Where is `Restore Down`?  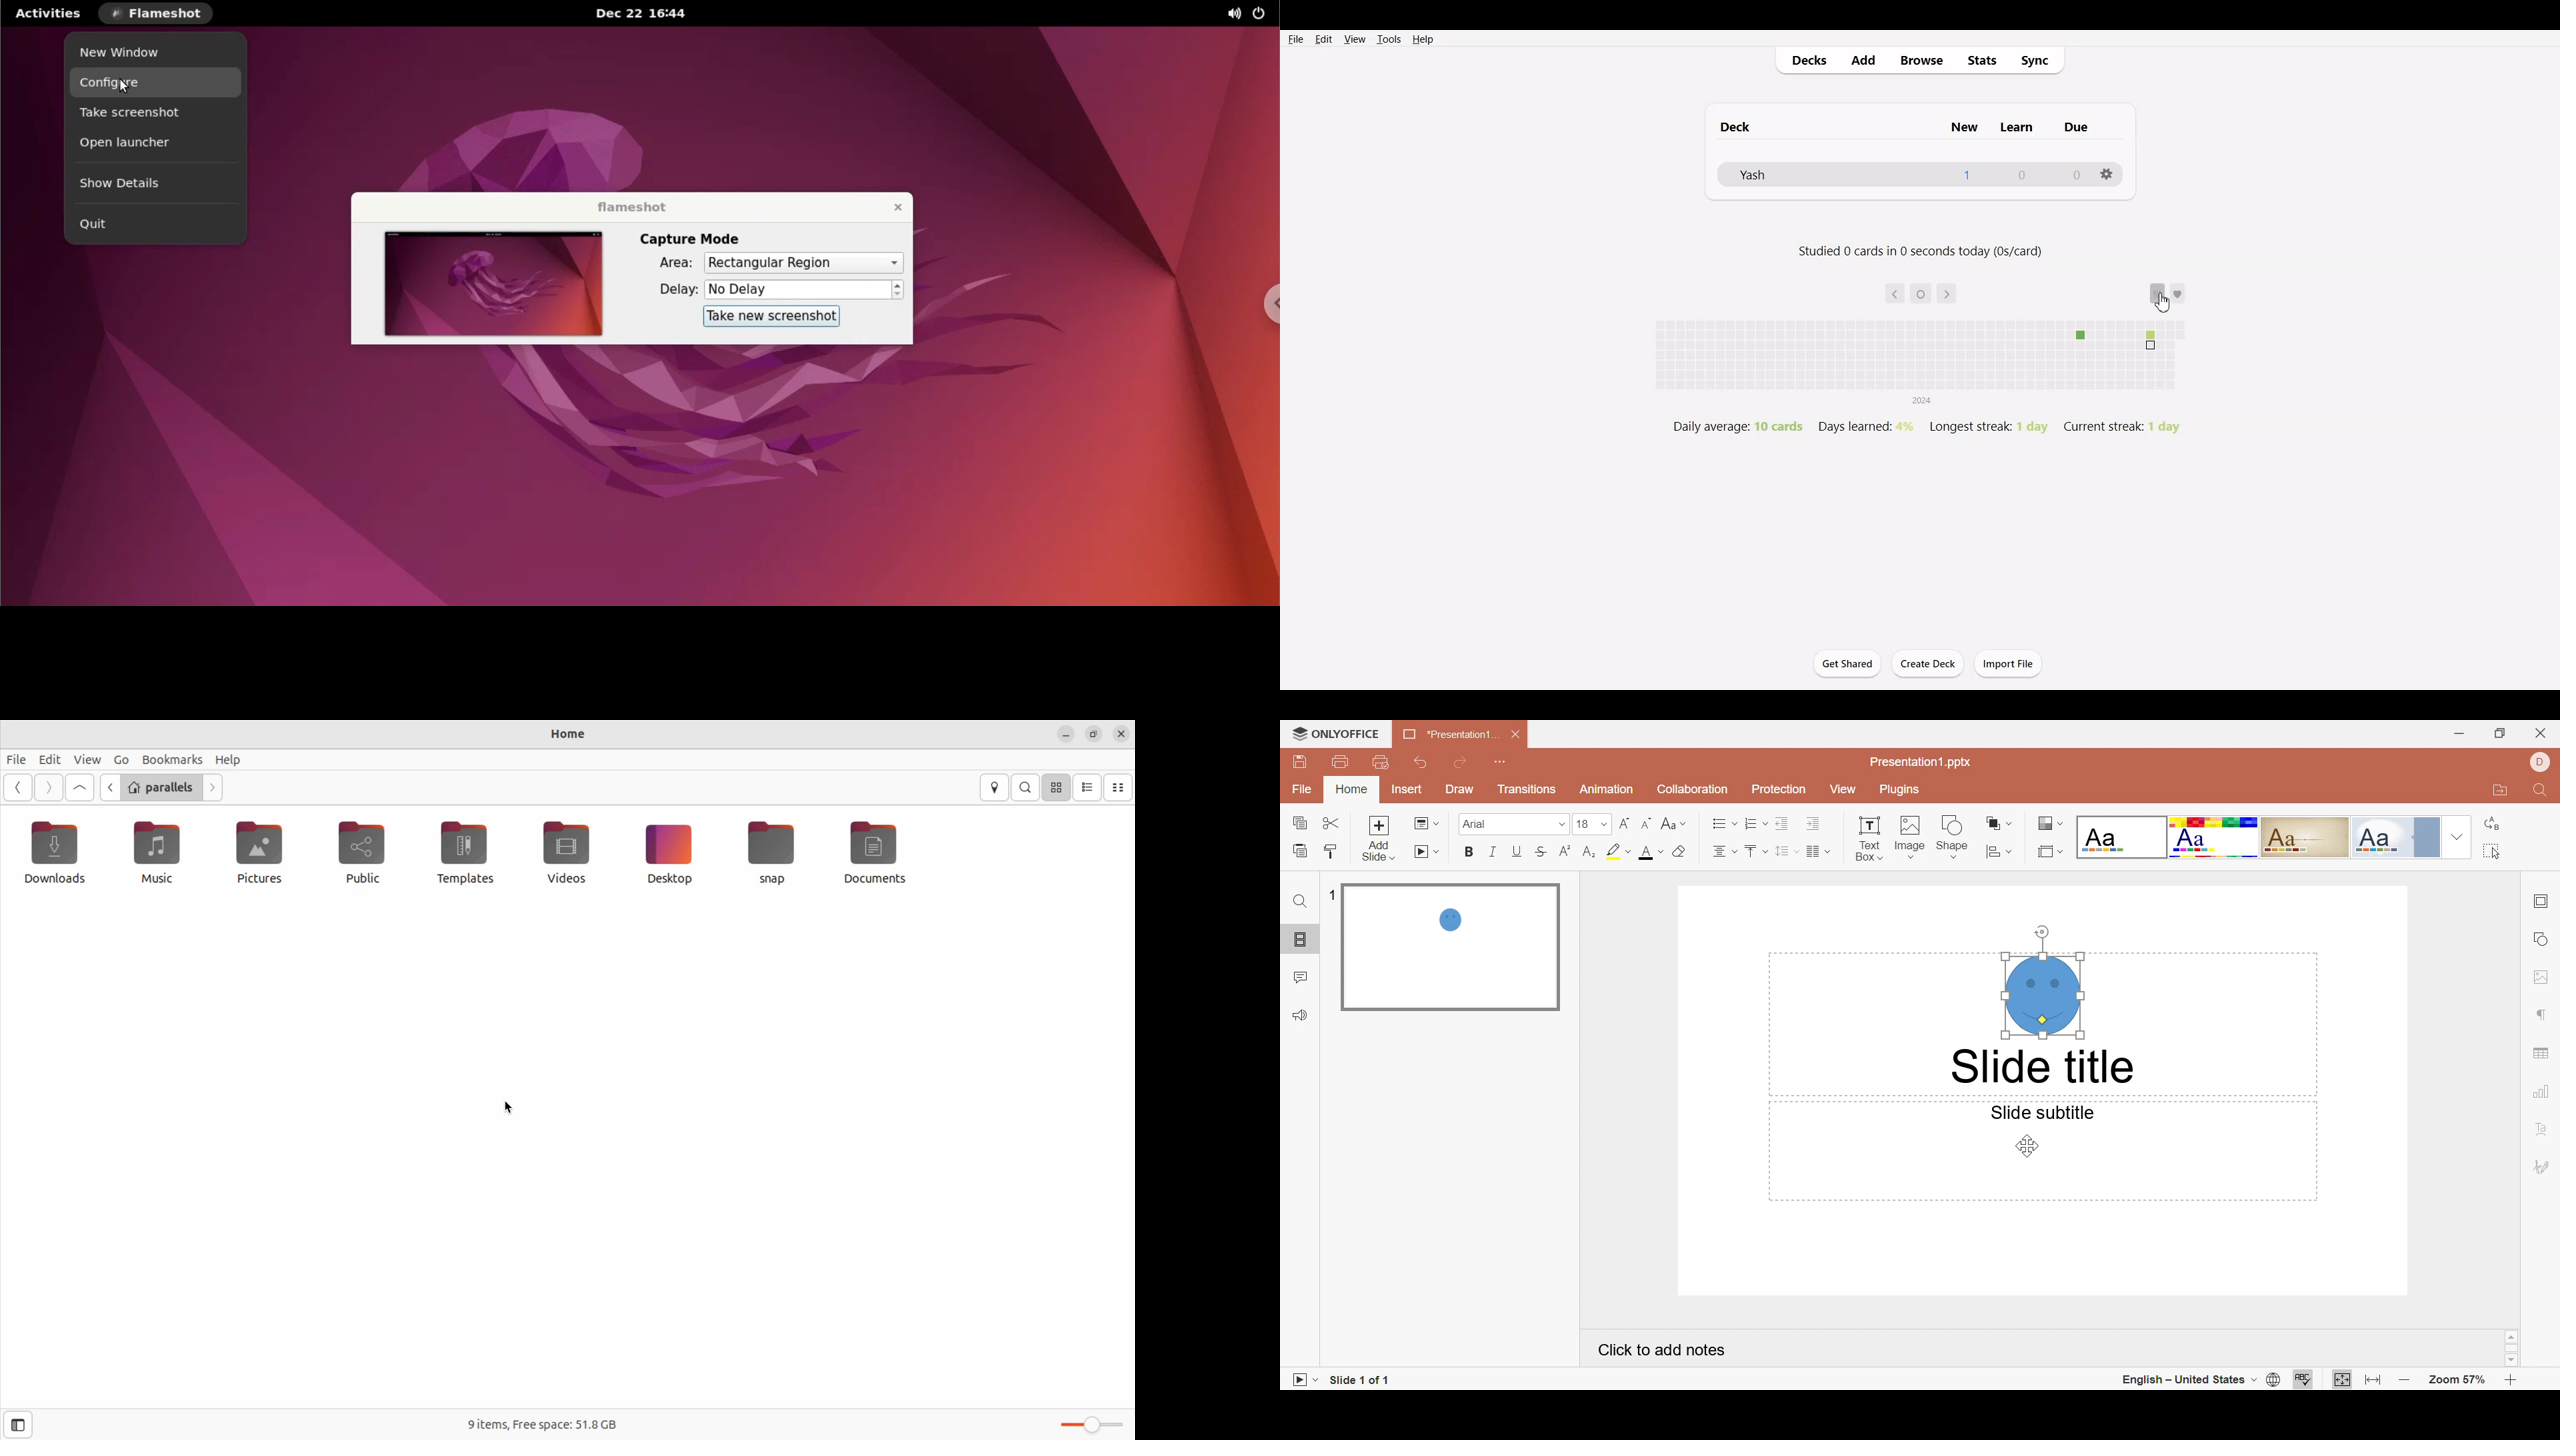
Restore Down is located at coordinates (2499, 735).